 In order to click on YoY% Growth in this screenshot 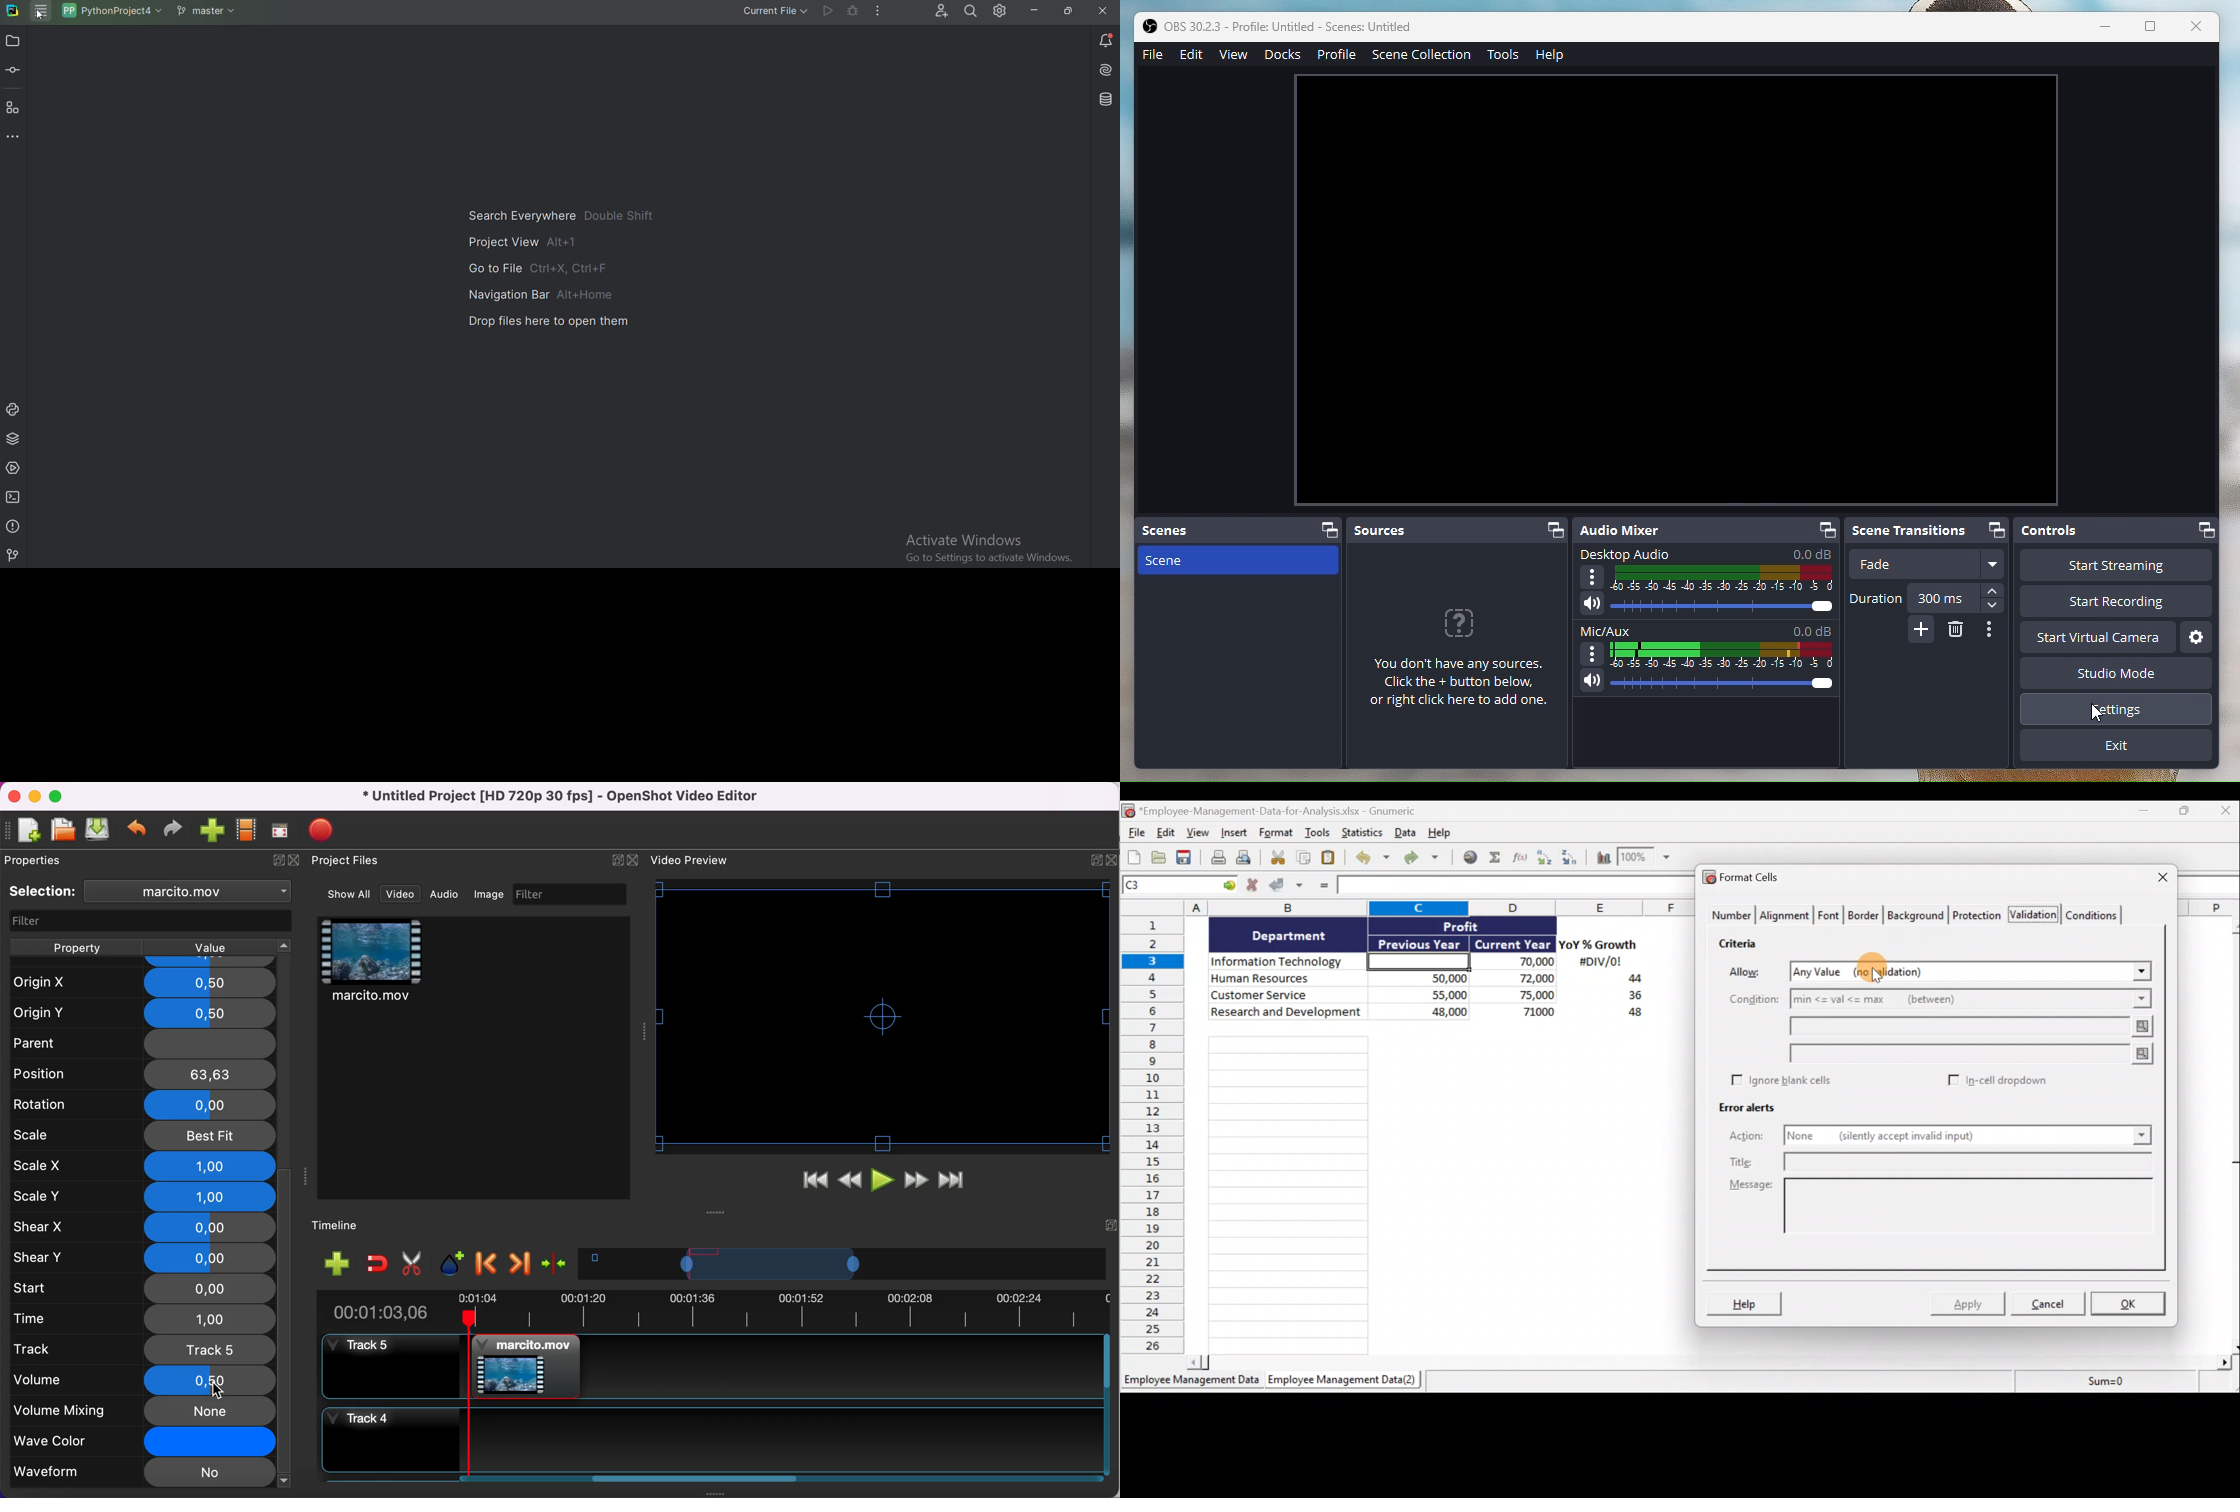, I will do `click(1598, 945)`.